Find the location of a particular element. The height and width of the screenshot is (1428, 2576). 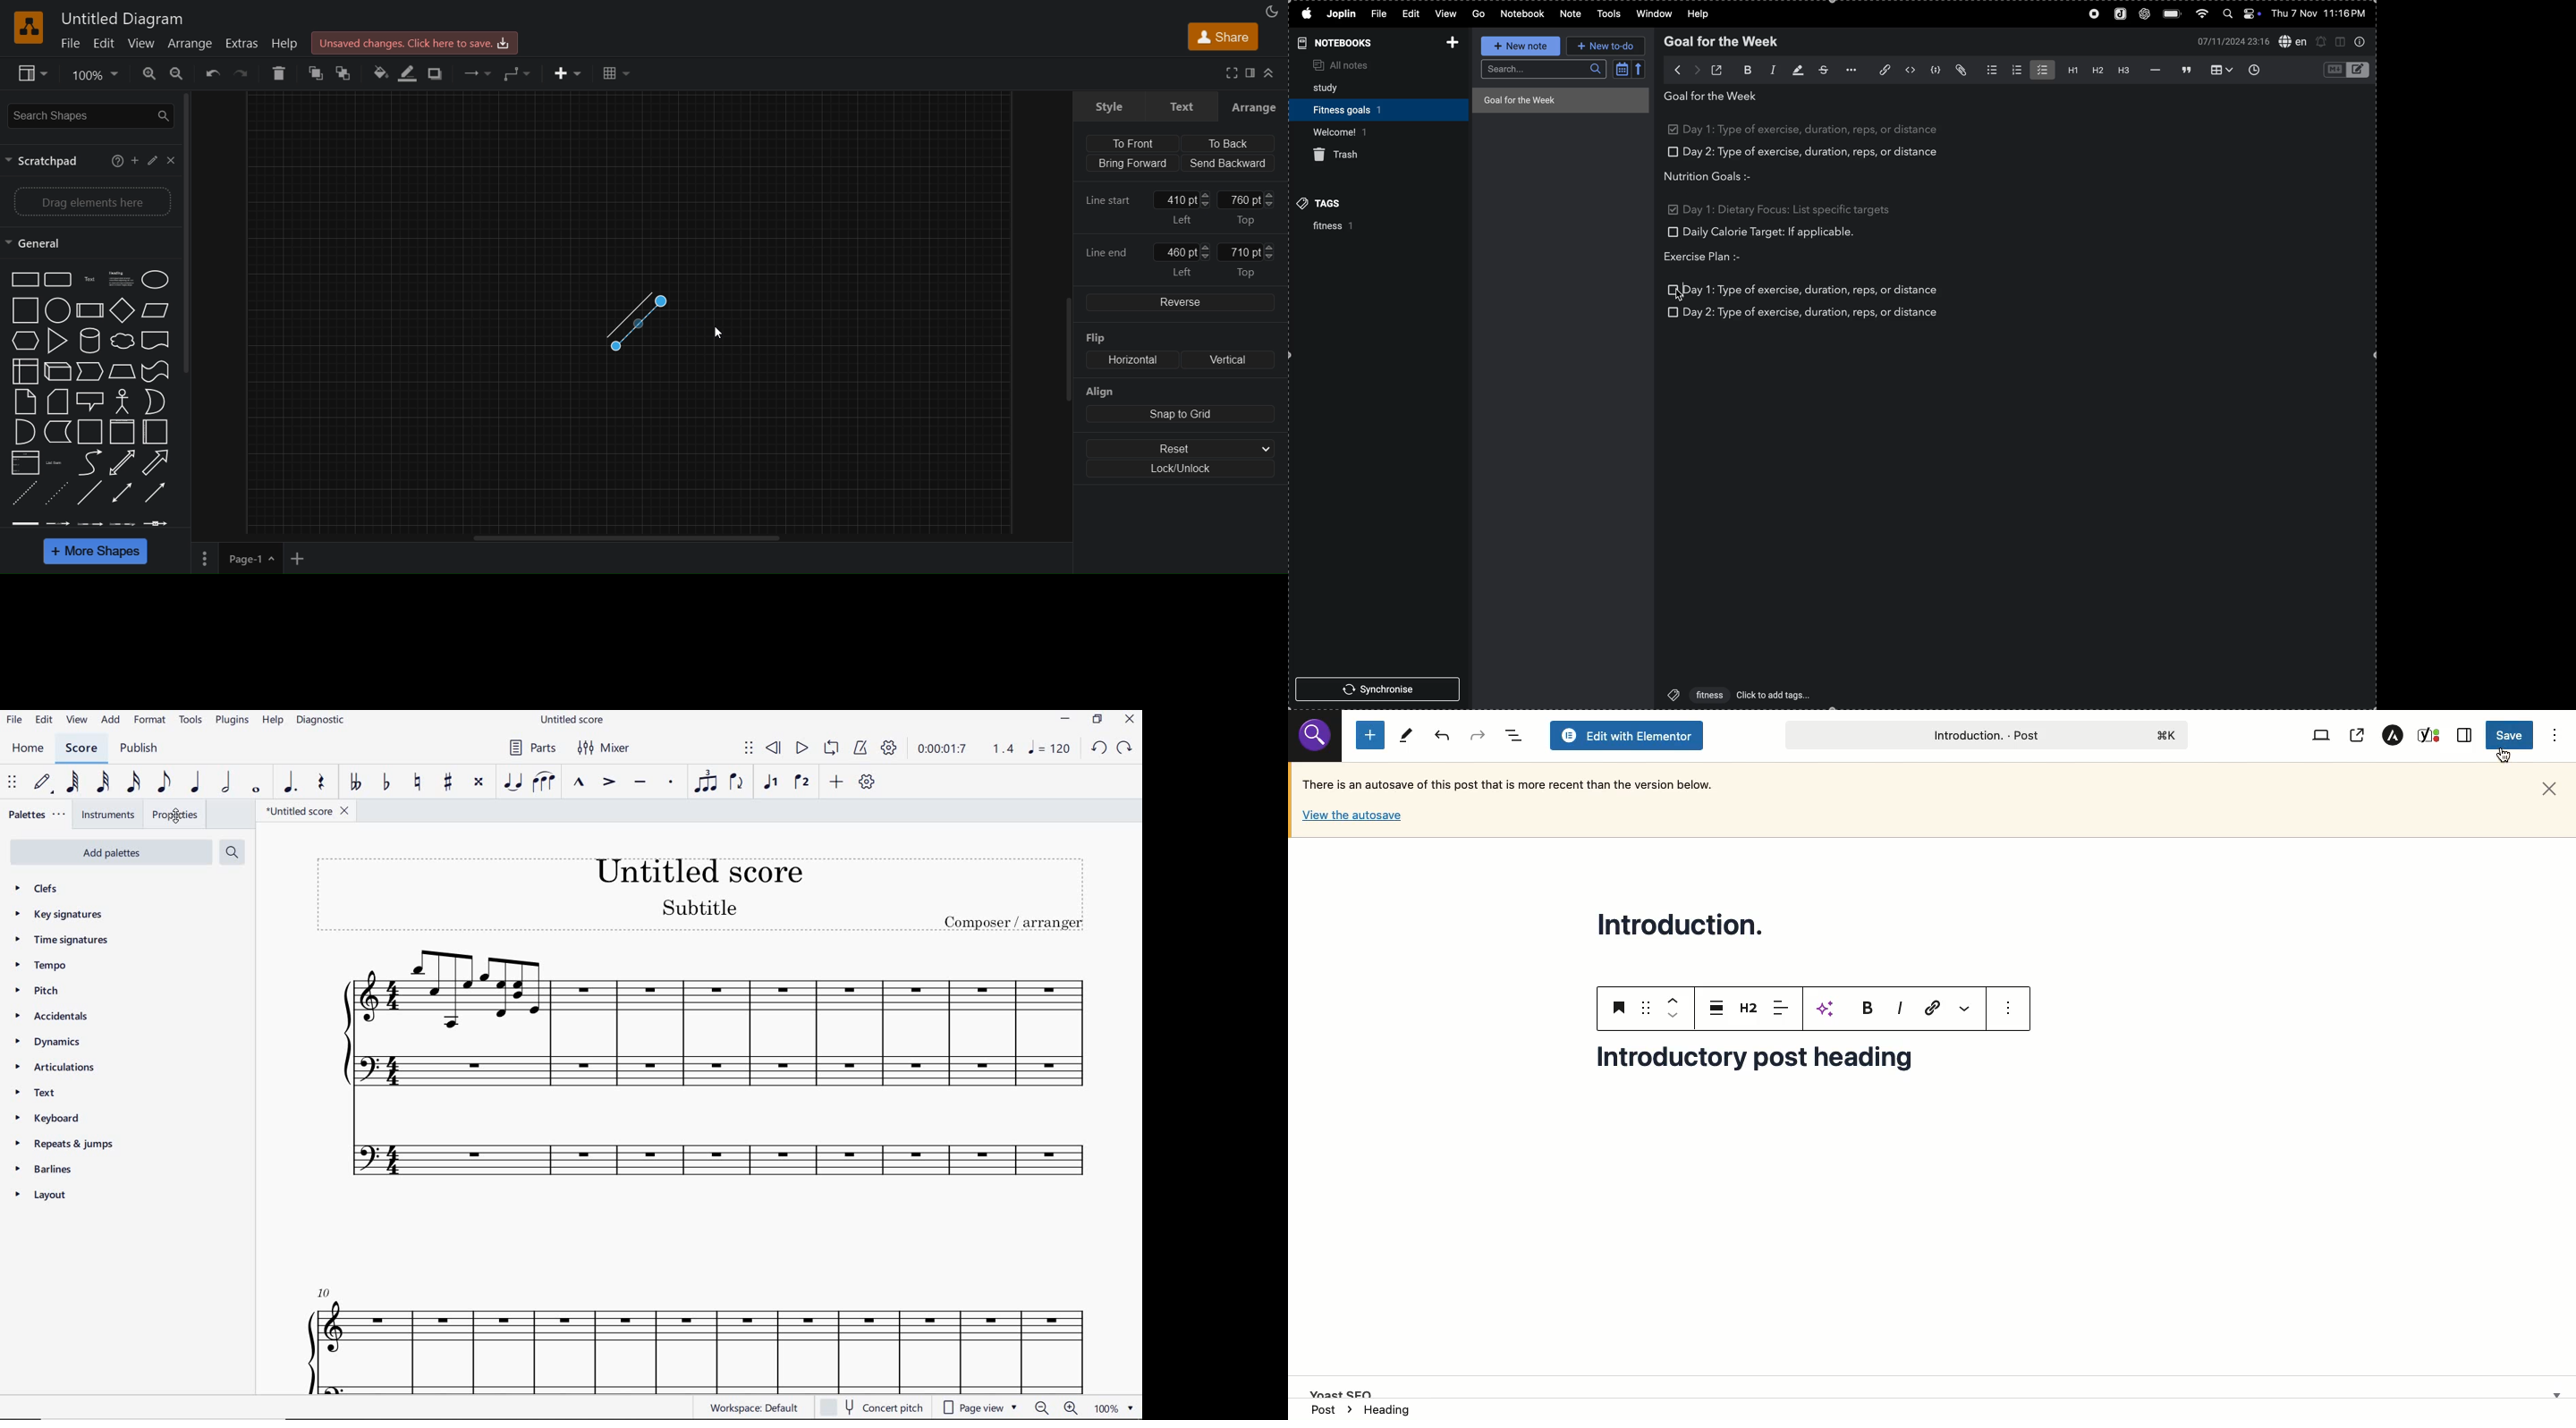

MARCATO is located at coordinates (580, 783).